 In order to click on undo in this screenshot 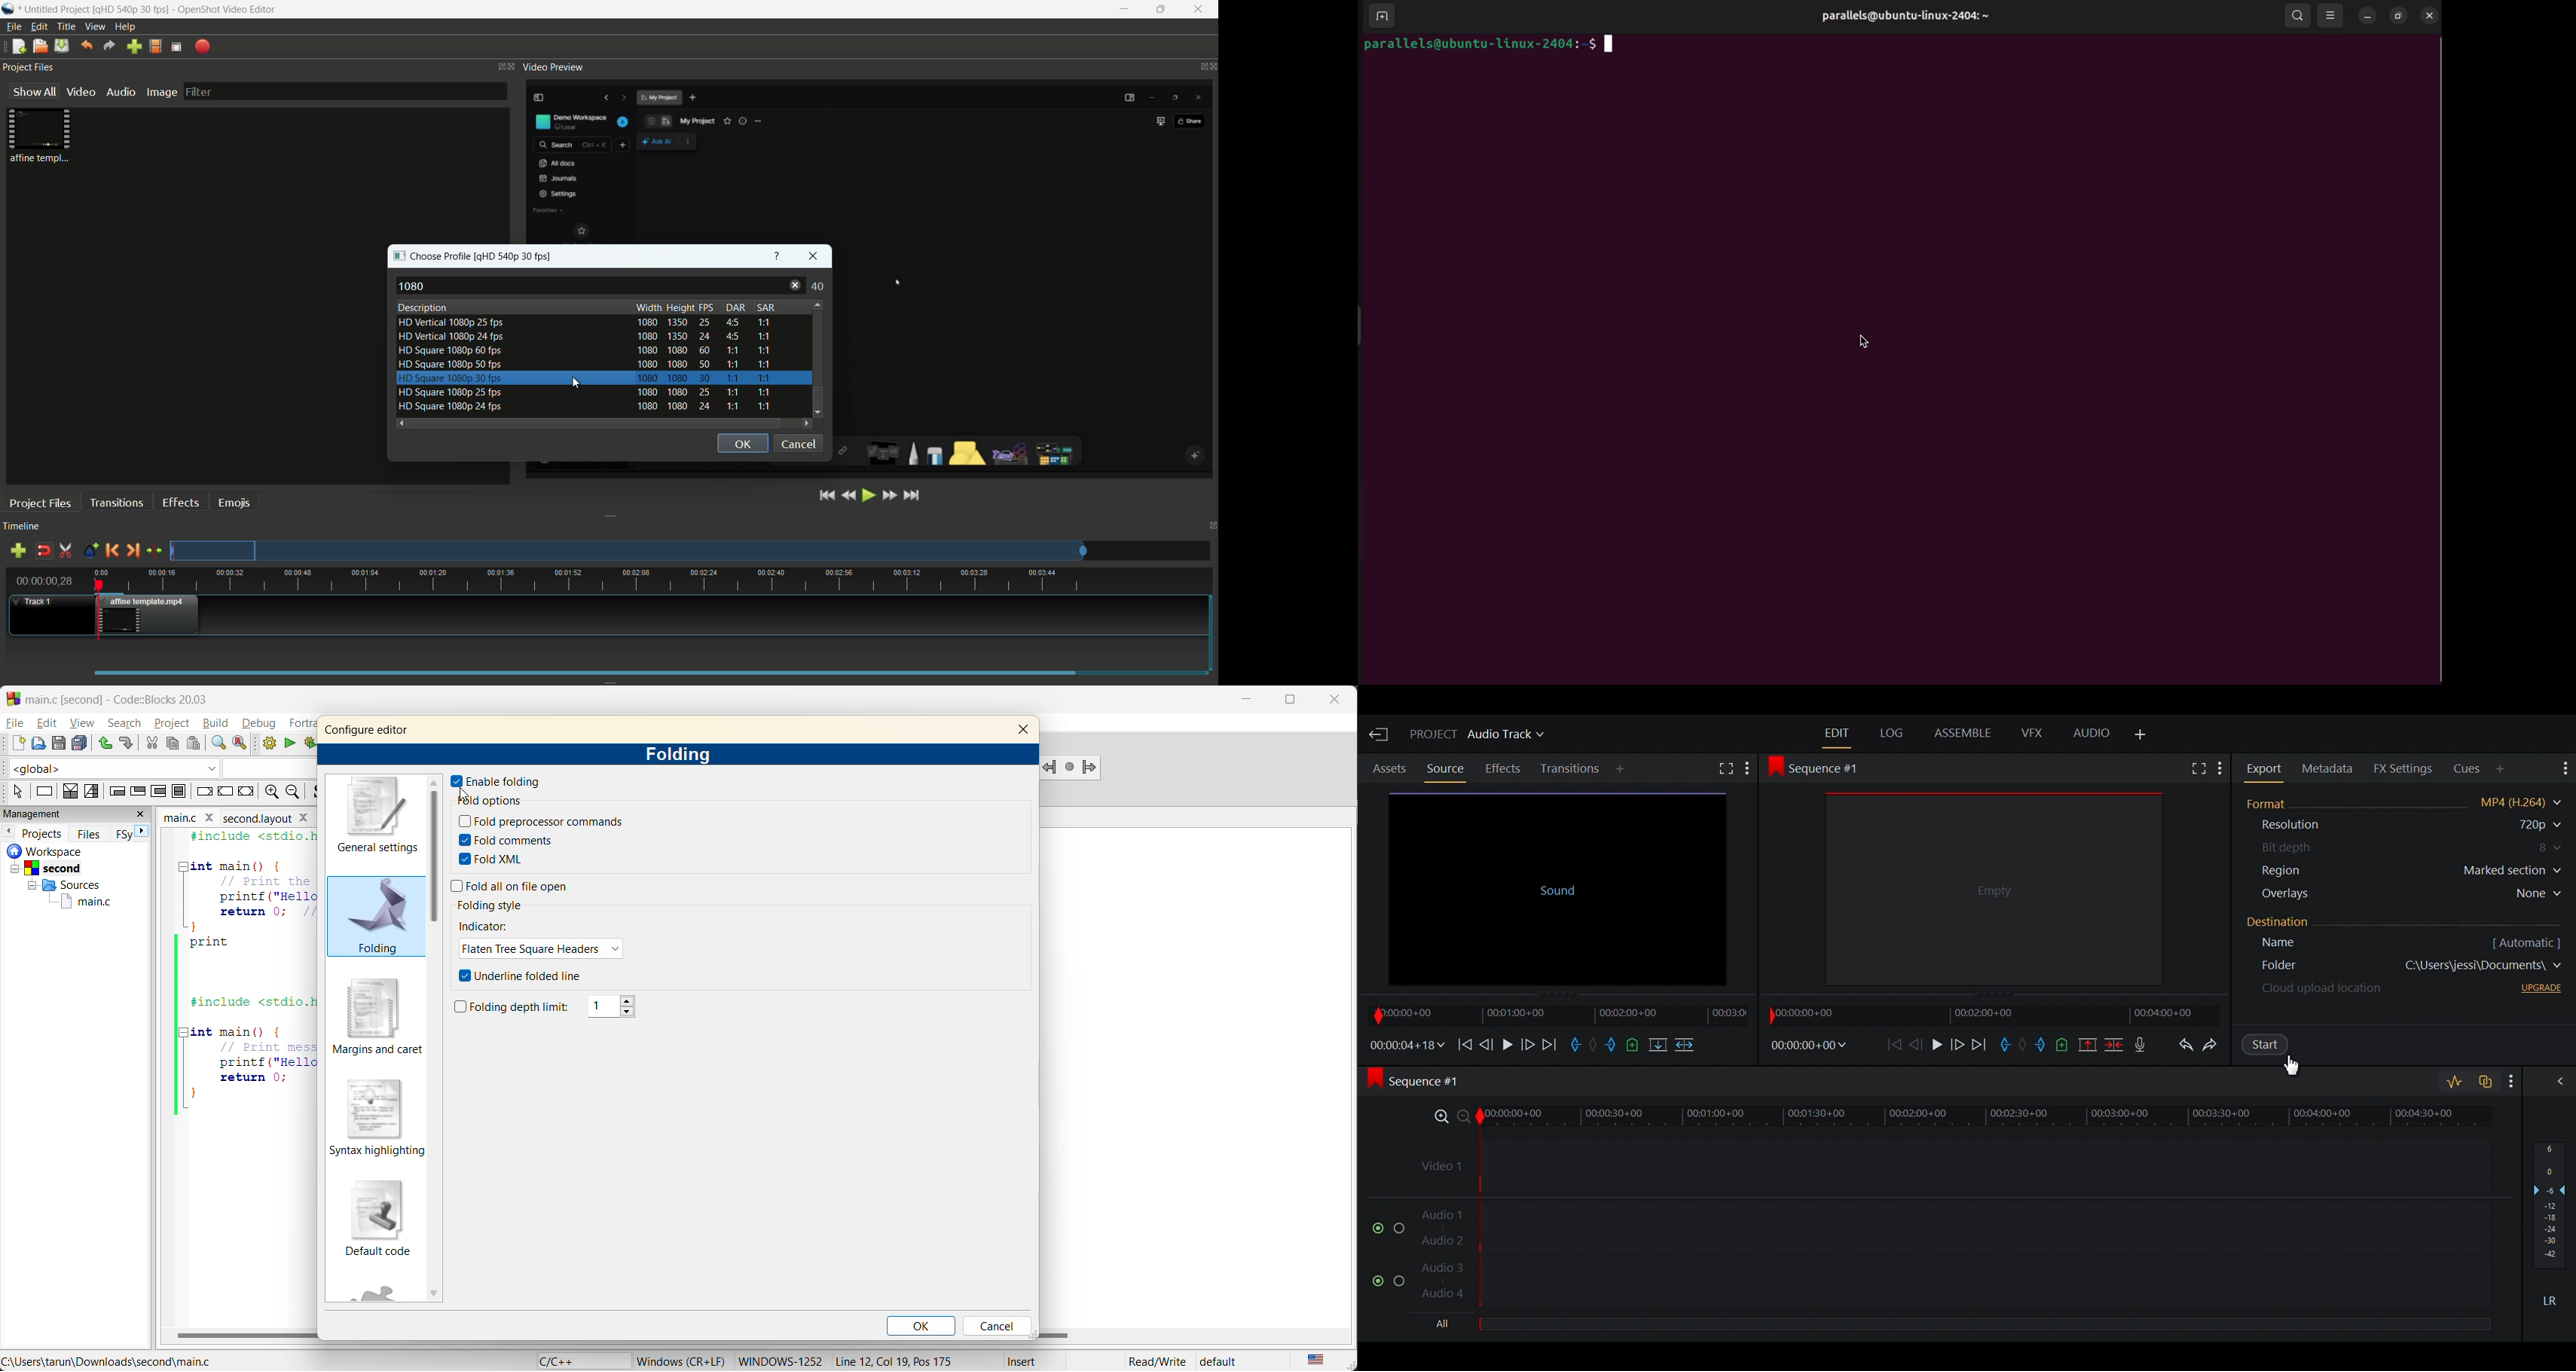, I will do `click(105, 743)`.